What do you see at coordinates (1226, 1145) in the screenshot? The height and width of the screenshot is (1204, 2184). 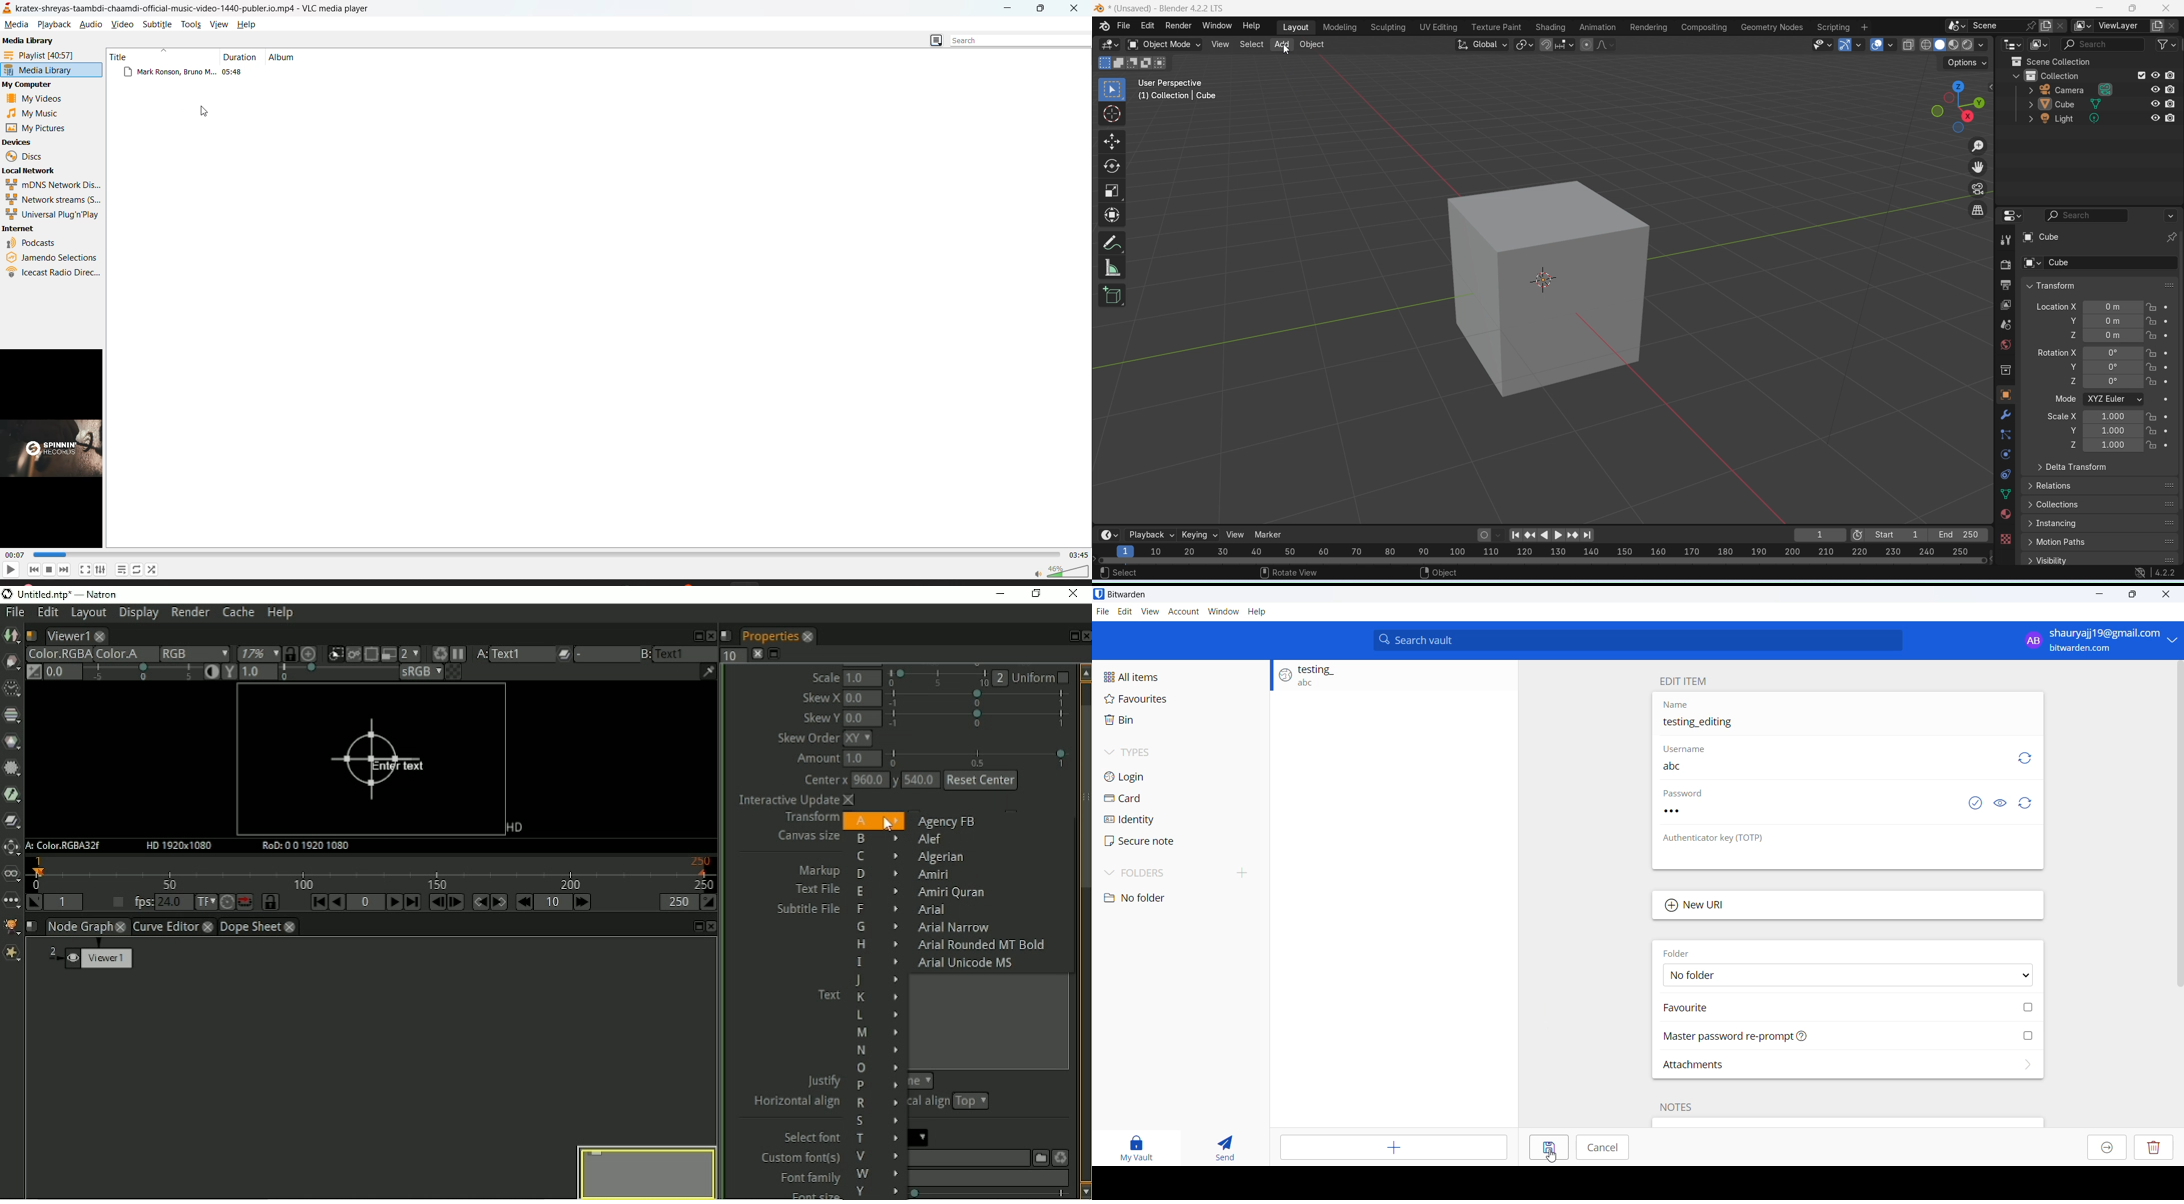 I see `send` at bounding box center [1226, 1145].